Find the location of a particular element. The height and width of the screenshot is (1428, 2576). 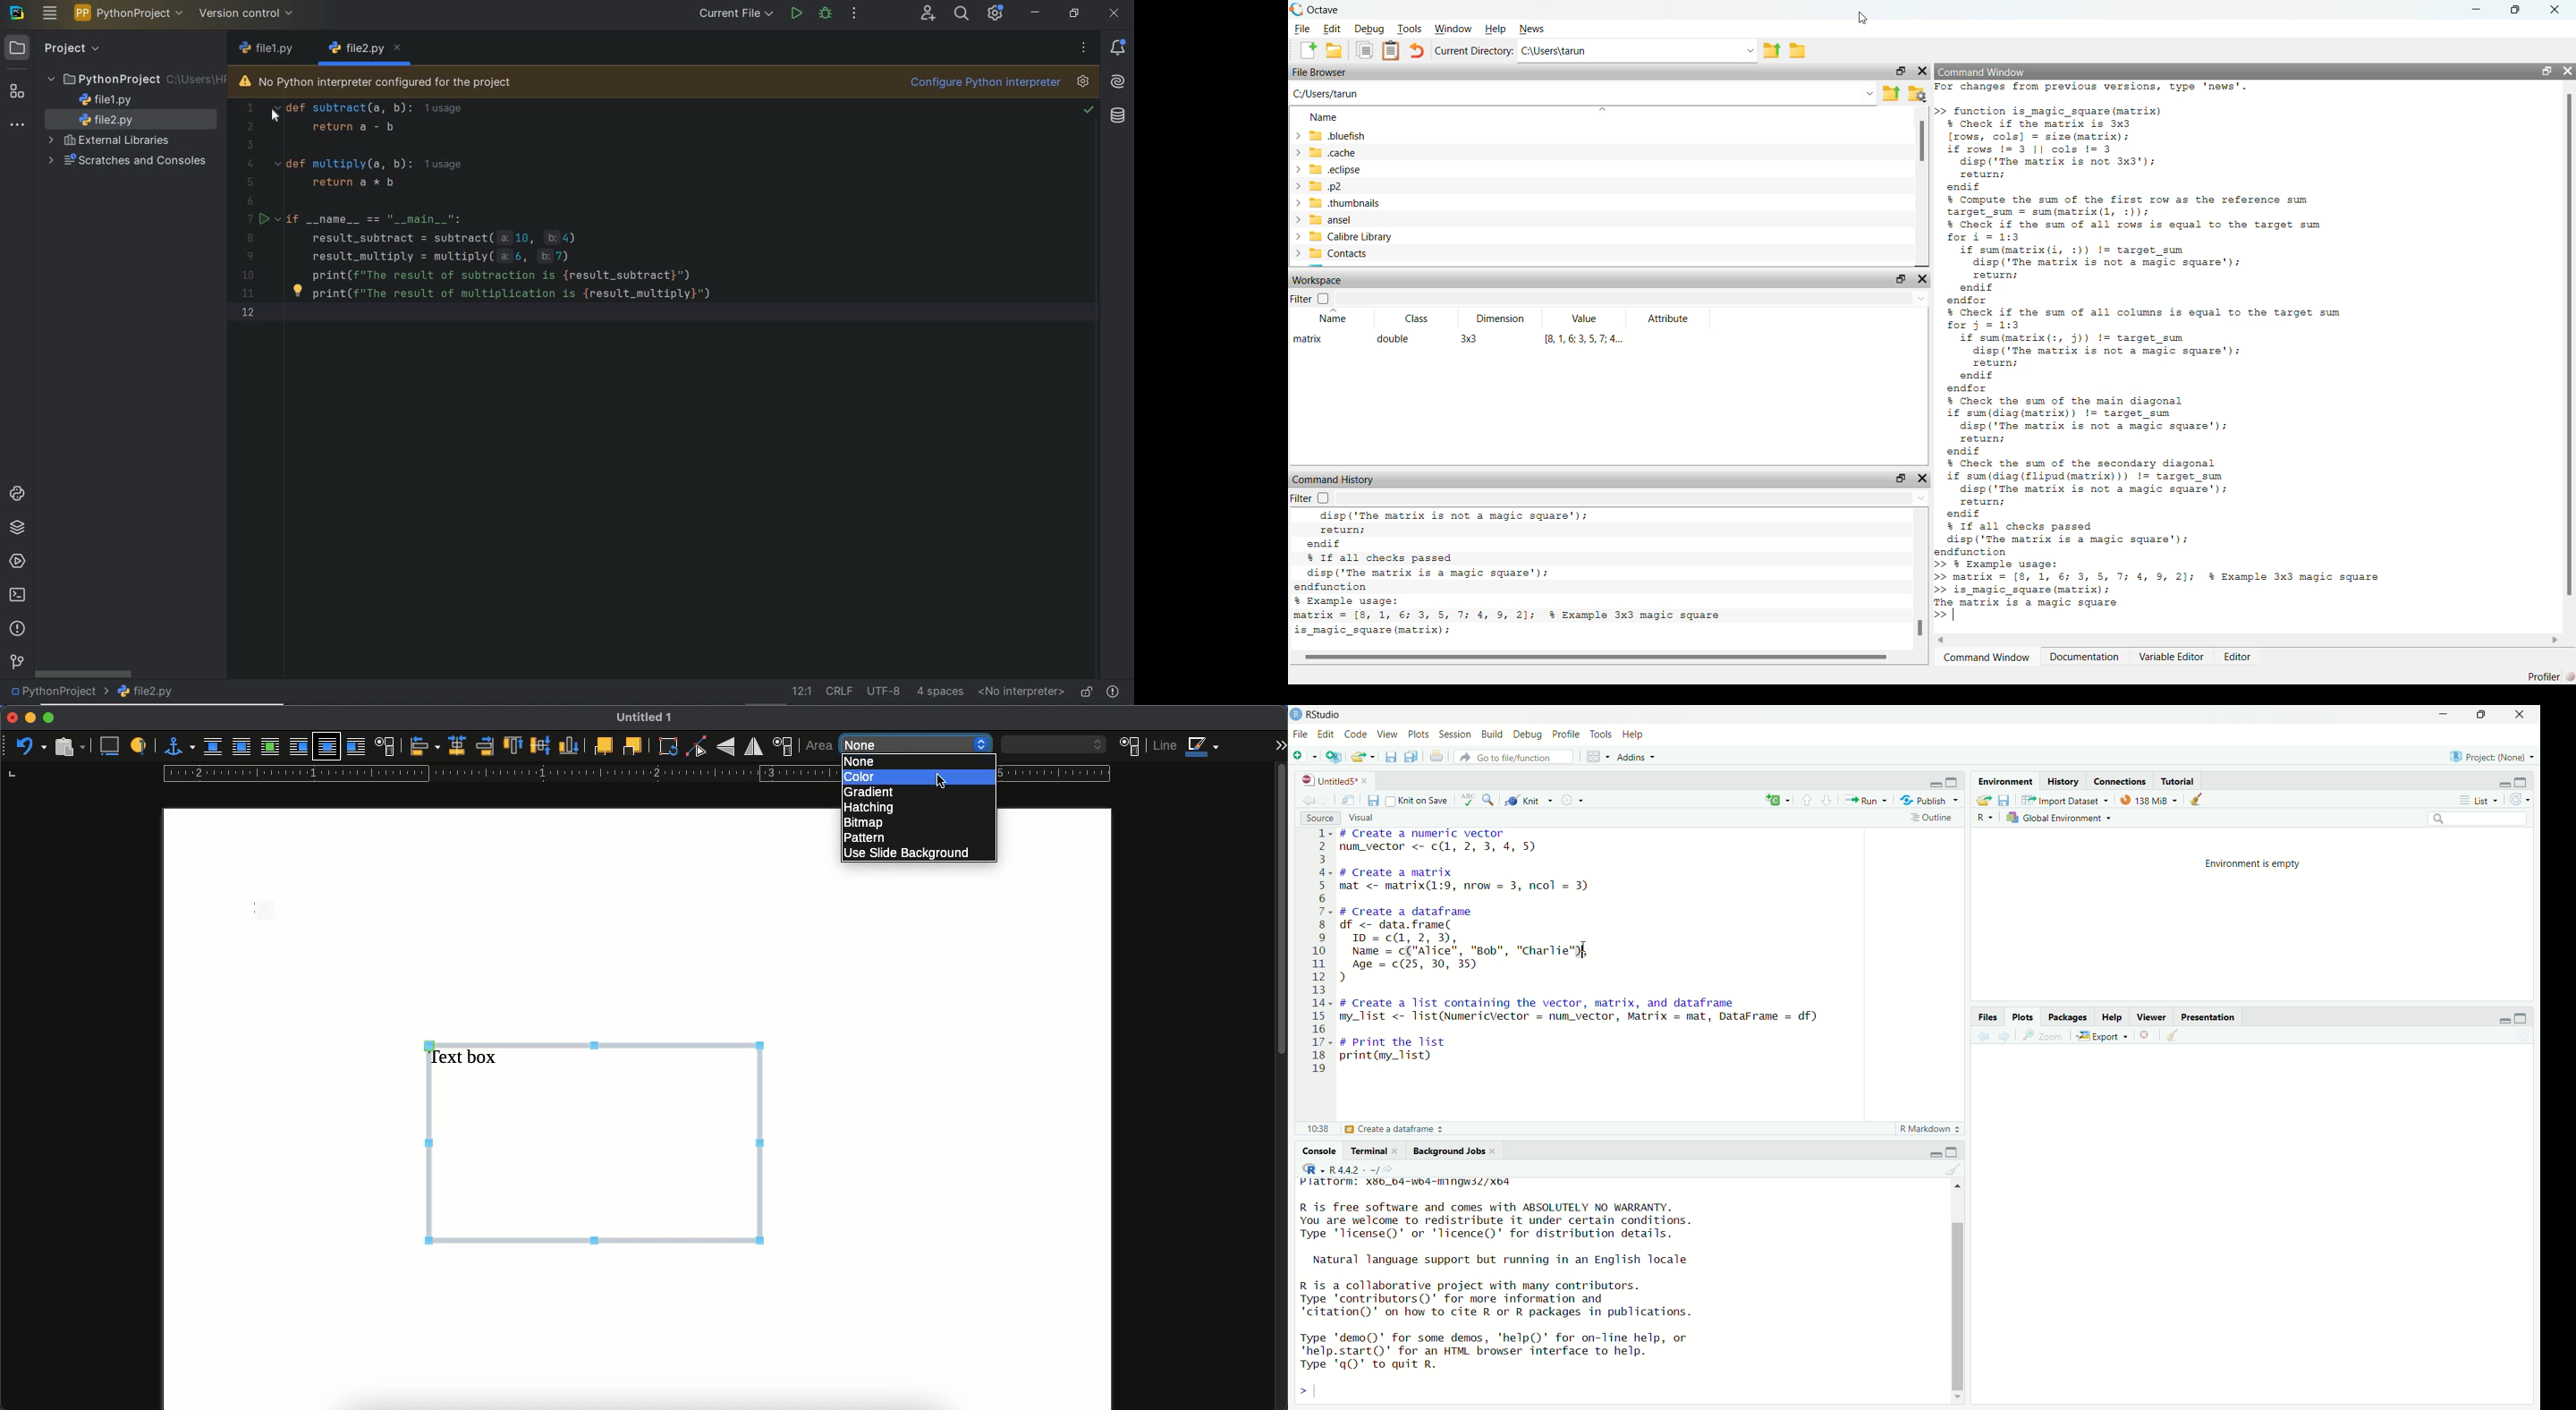

[8,1,6;3,5,7;4... is located at coordinates (1587, 339).